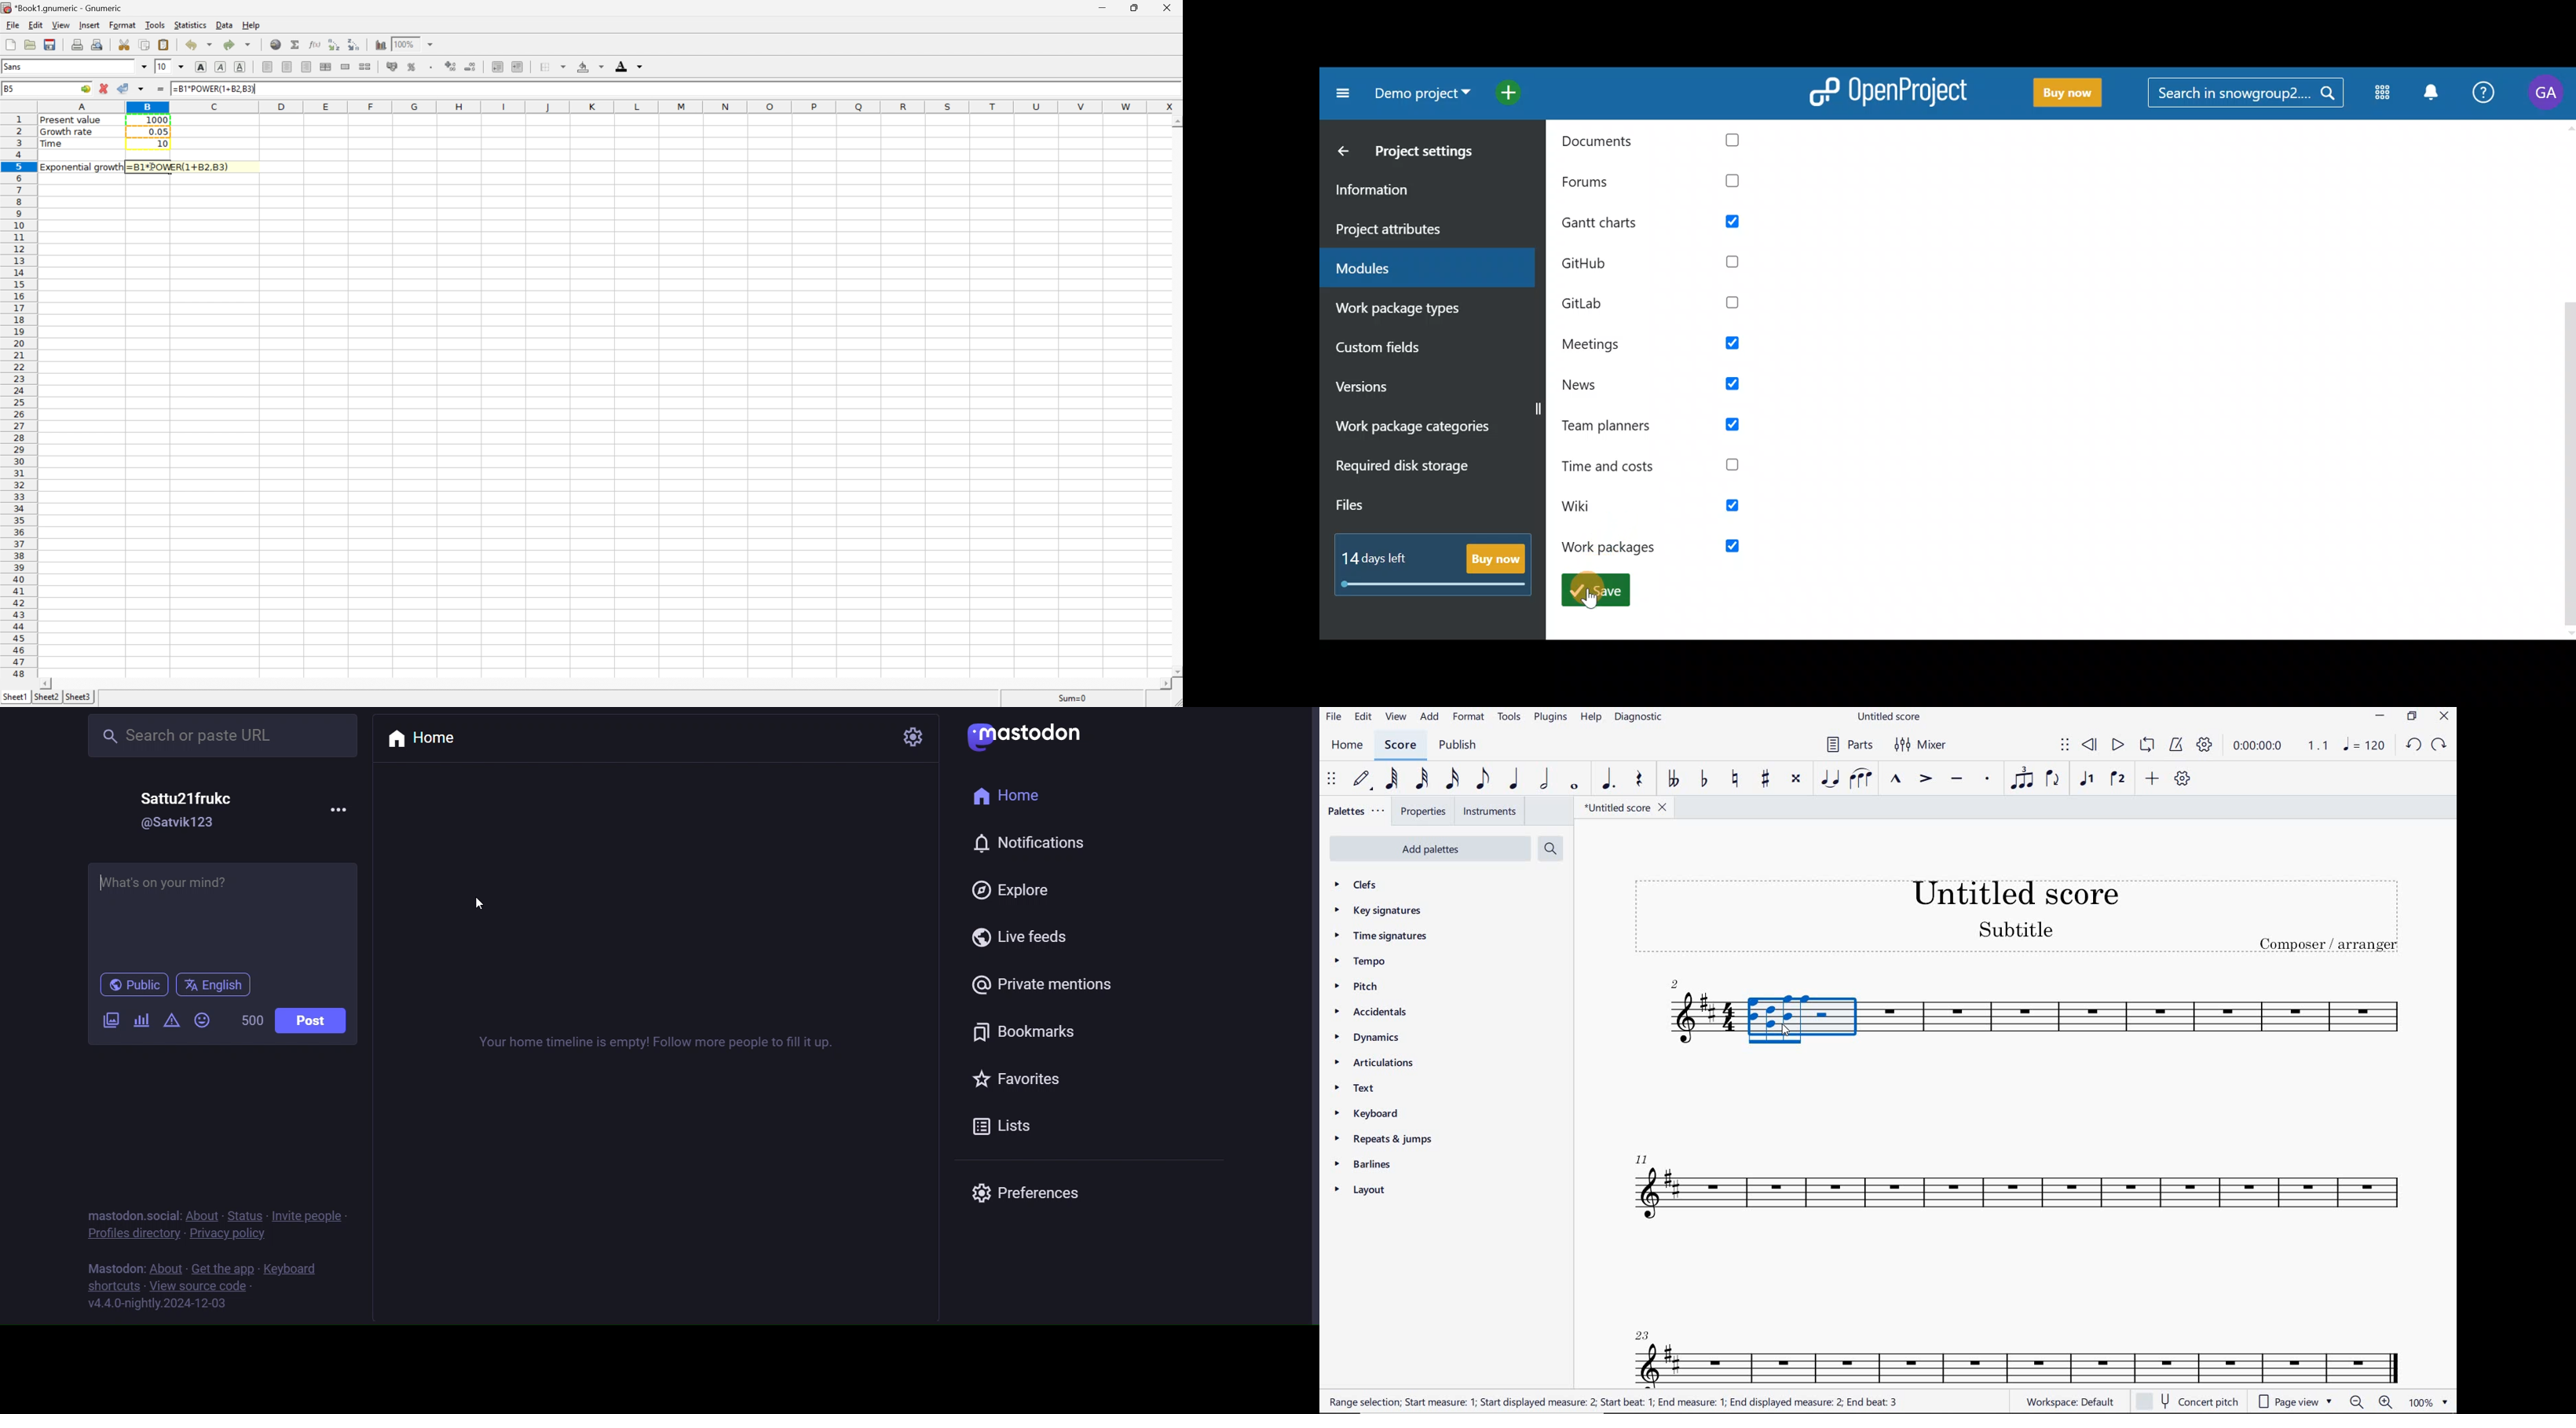  What do you see at coordinates (1164, 684) in the screenshot?
I see `Scroll Right` at bounding box center [1164, 684].